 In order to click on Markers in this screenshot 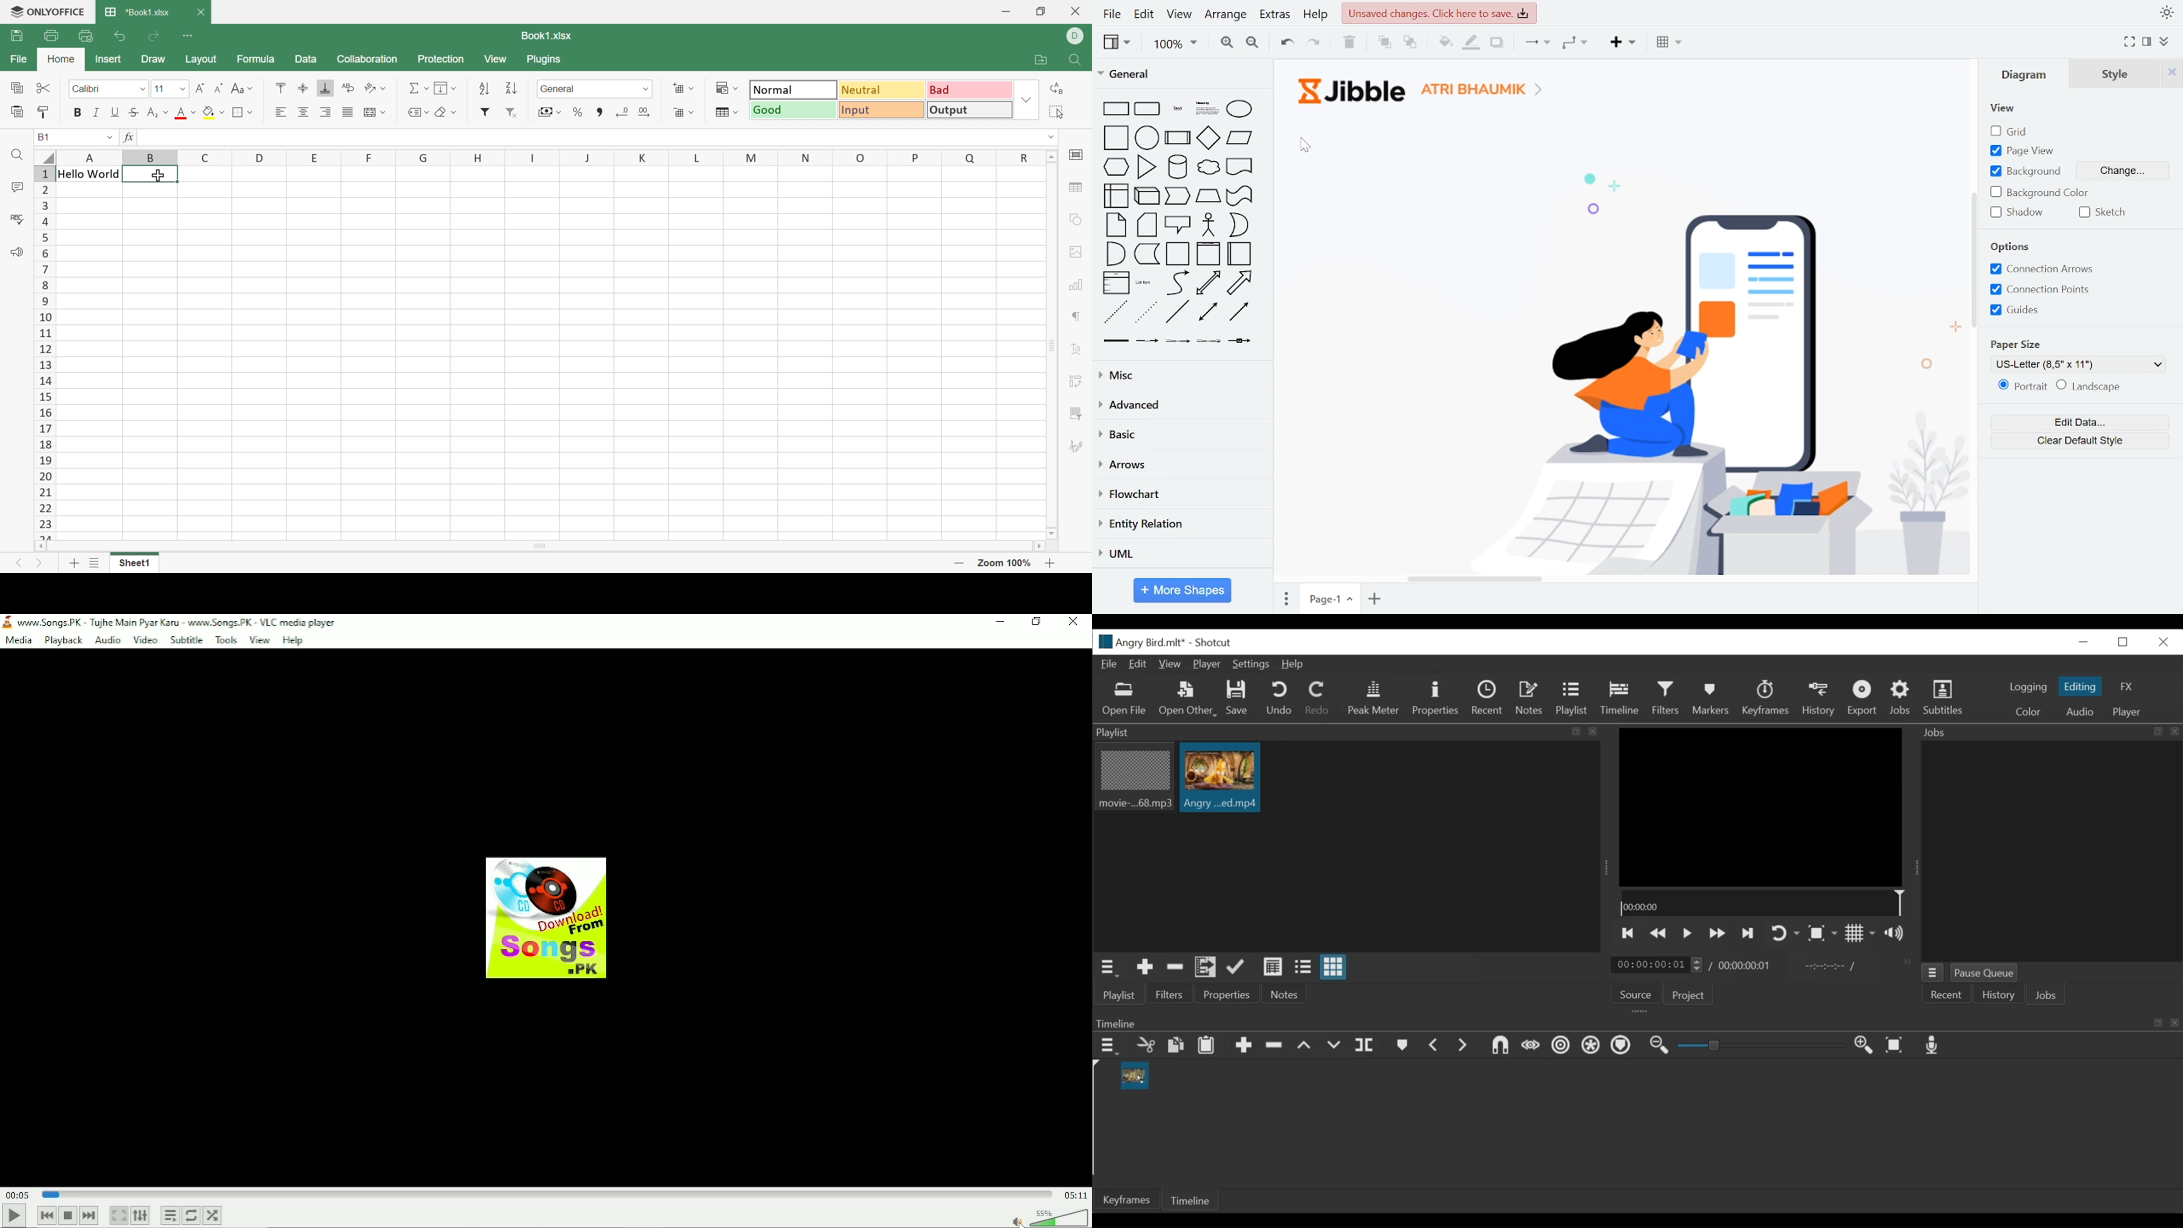, I will do `click(1403, 1046)`.